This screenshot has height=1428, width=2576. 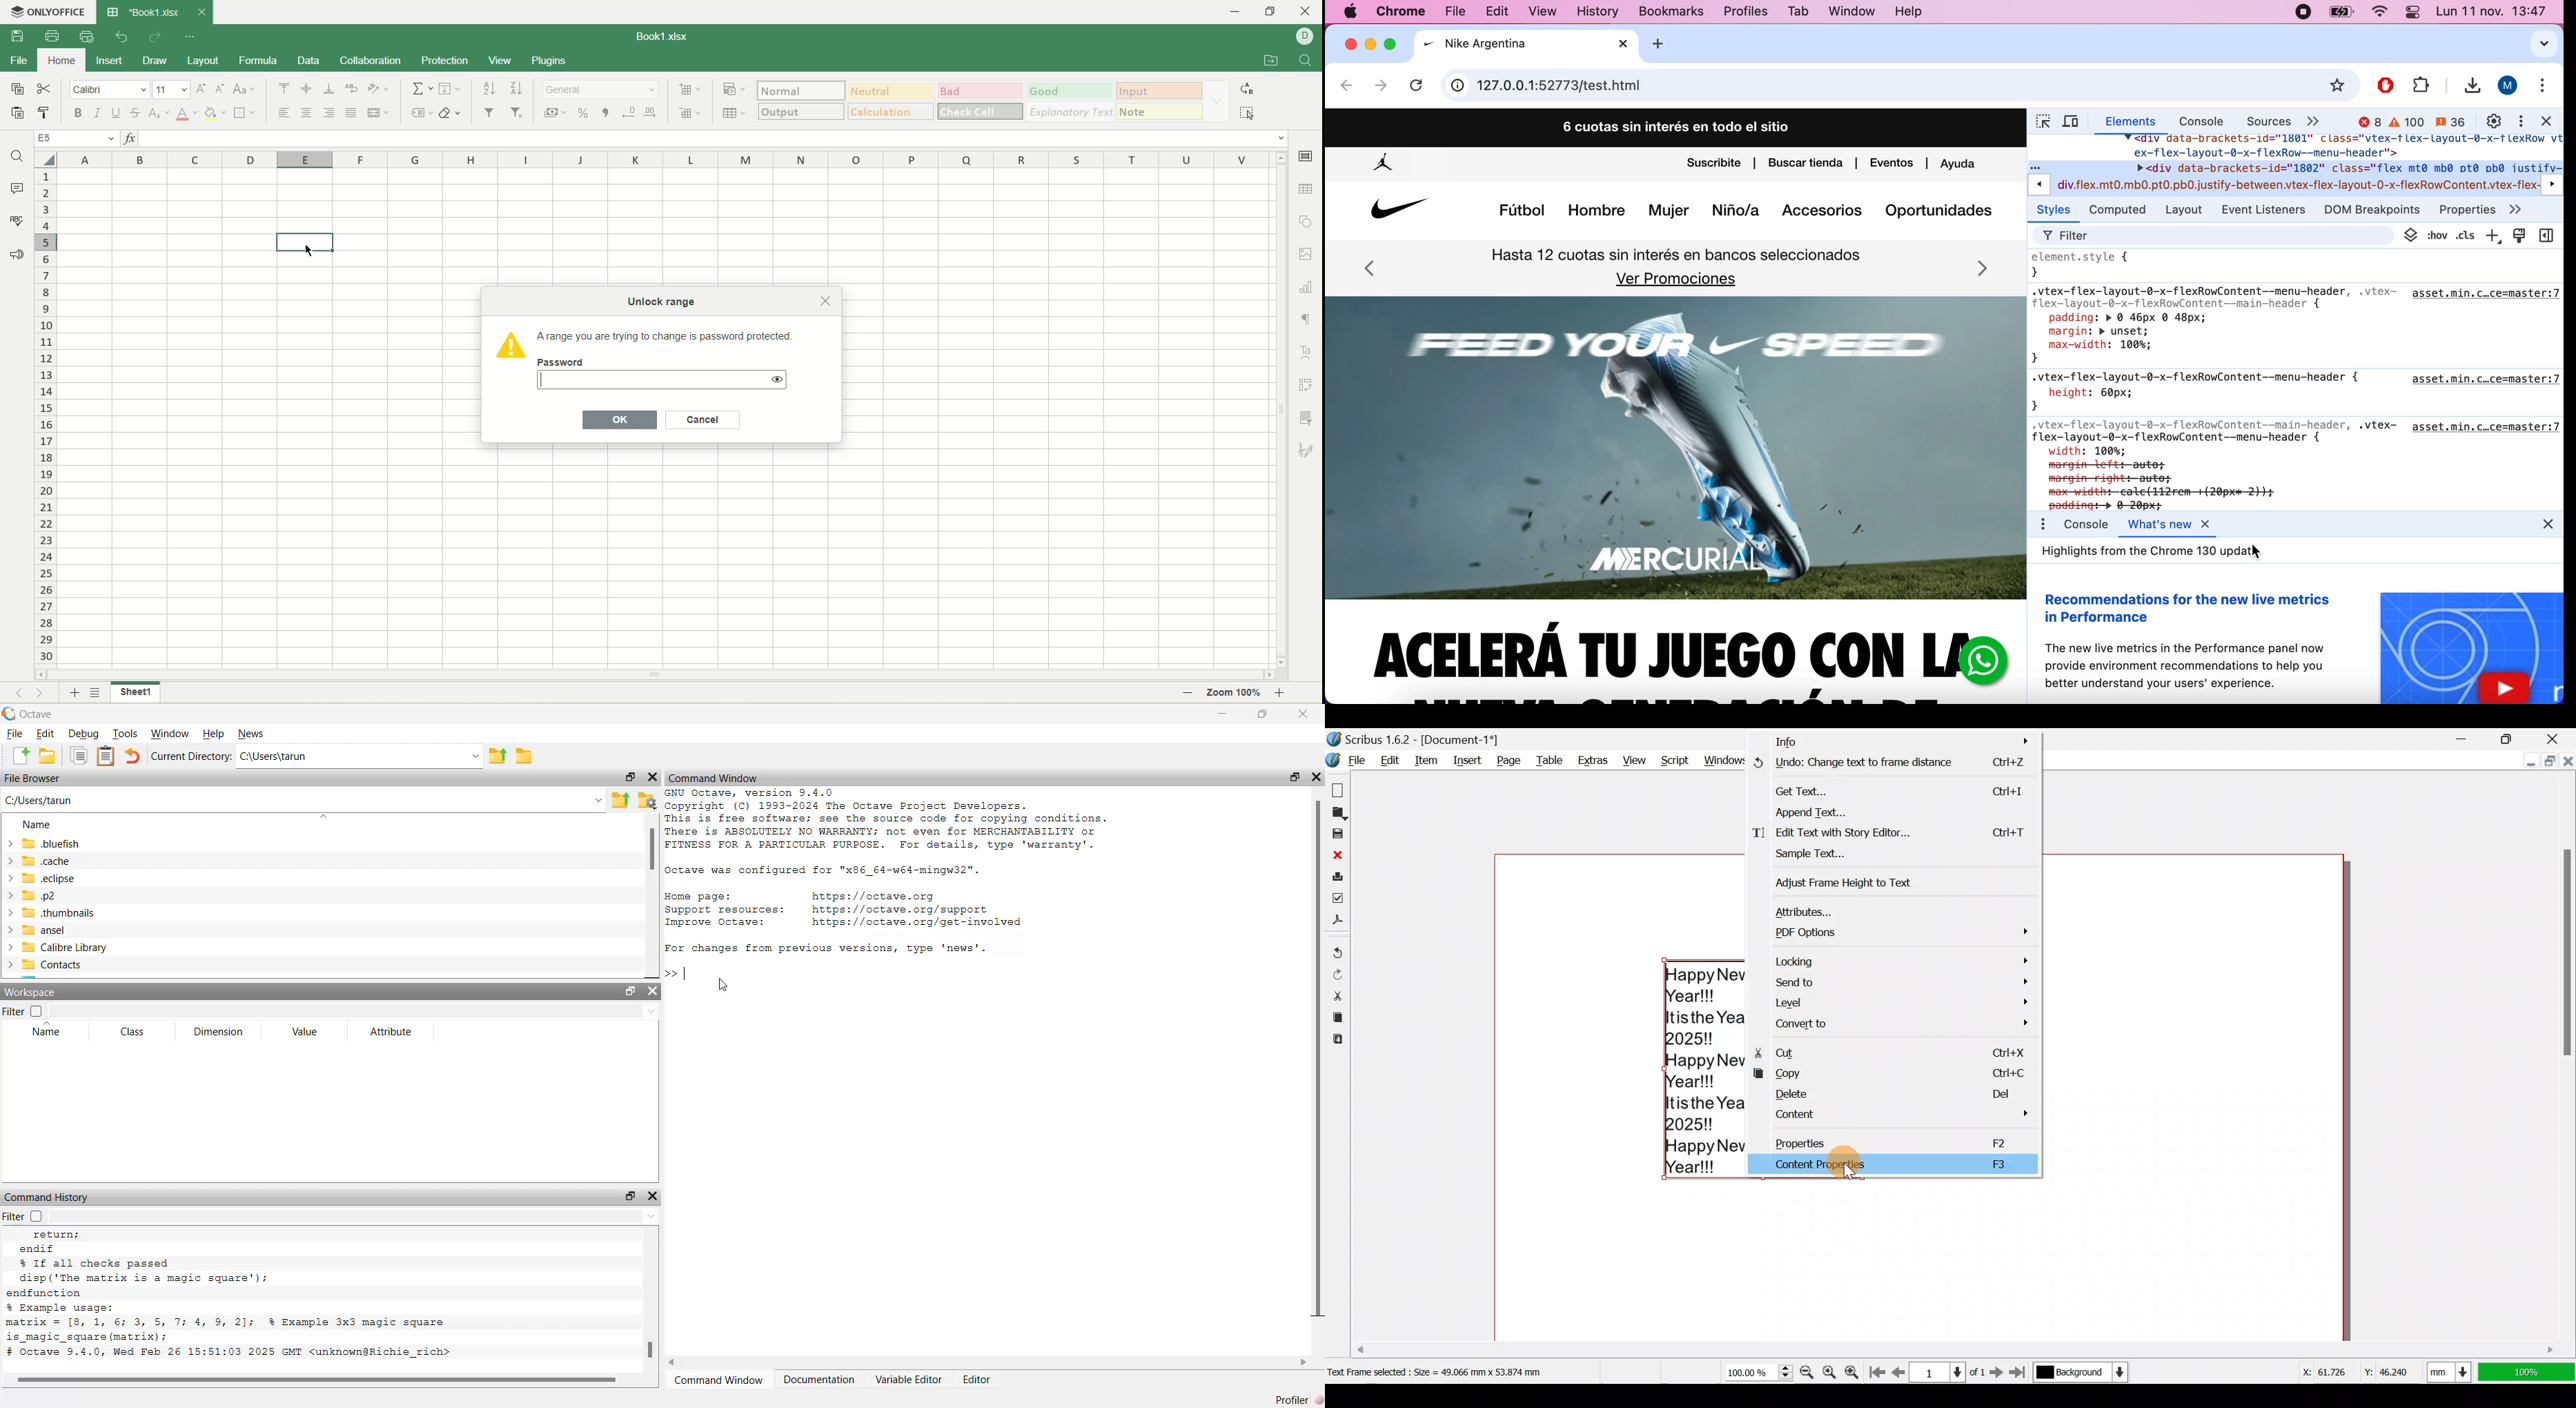 I want to click on print, so click(x=53, y=37).